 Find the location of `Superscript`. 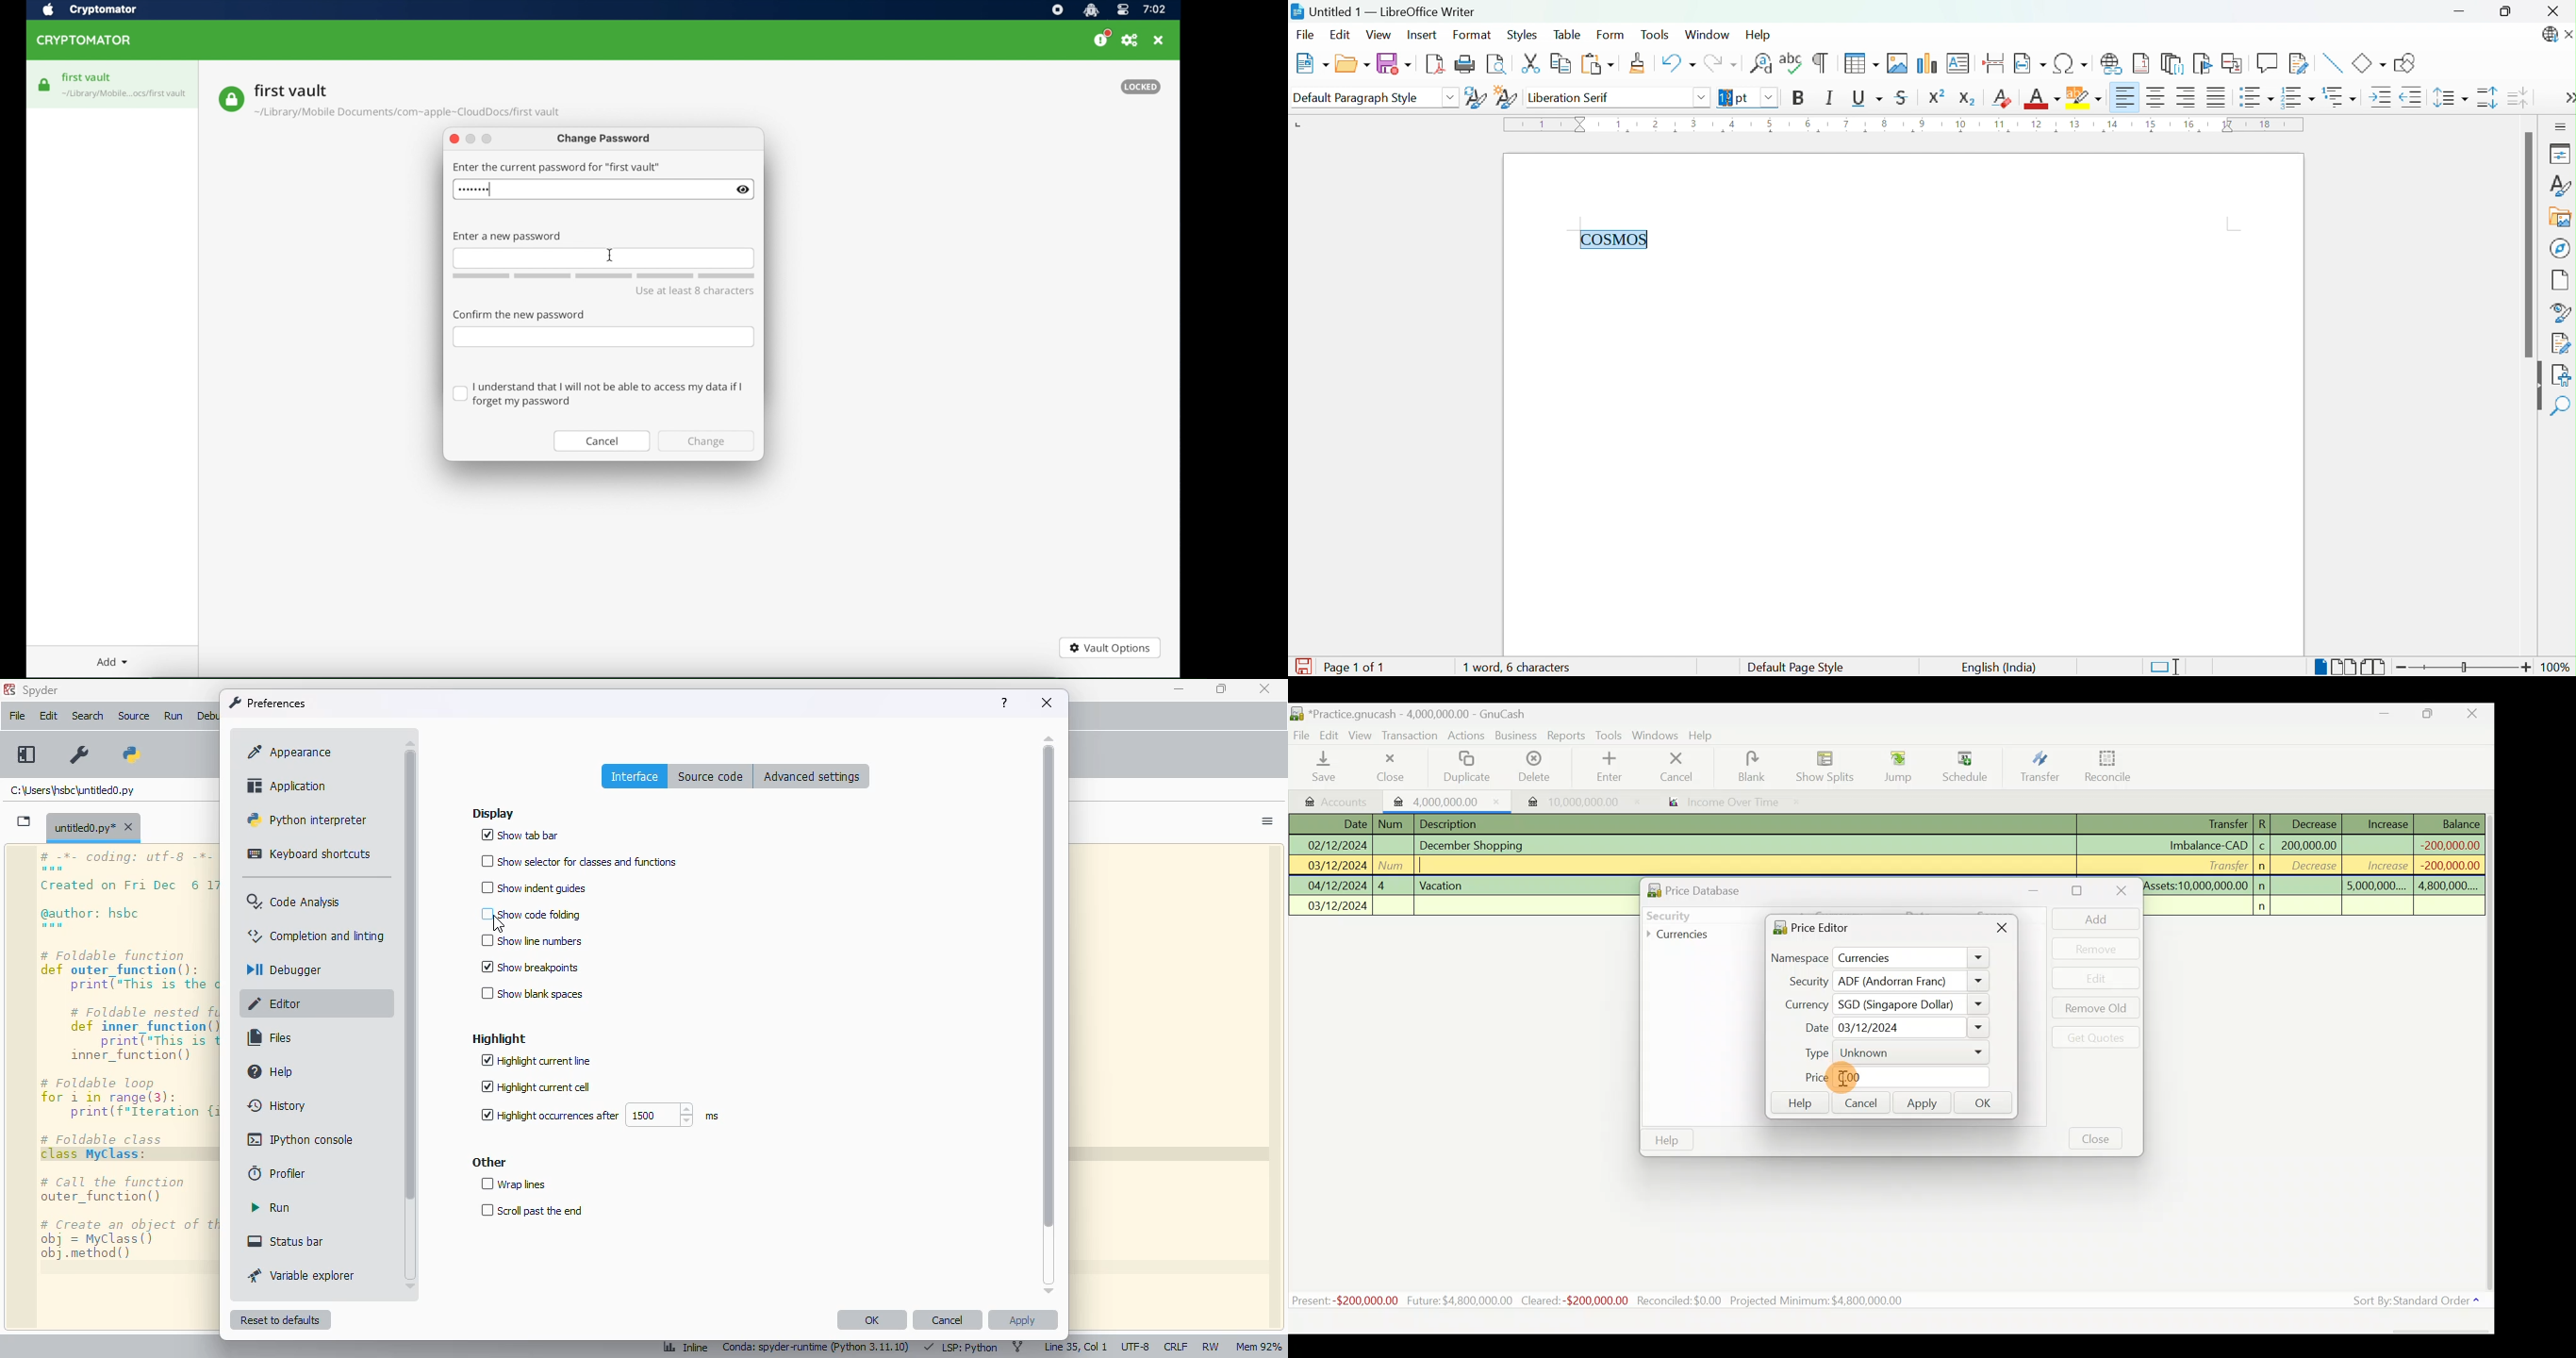

Superscript is located at coordinates (1939, 97).